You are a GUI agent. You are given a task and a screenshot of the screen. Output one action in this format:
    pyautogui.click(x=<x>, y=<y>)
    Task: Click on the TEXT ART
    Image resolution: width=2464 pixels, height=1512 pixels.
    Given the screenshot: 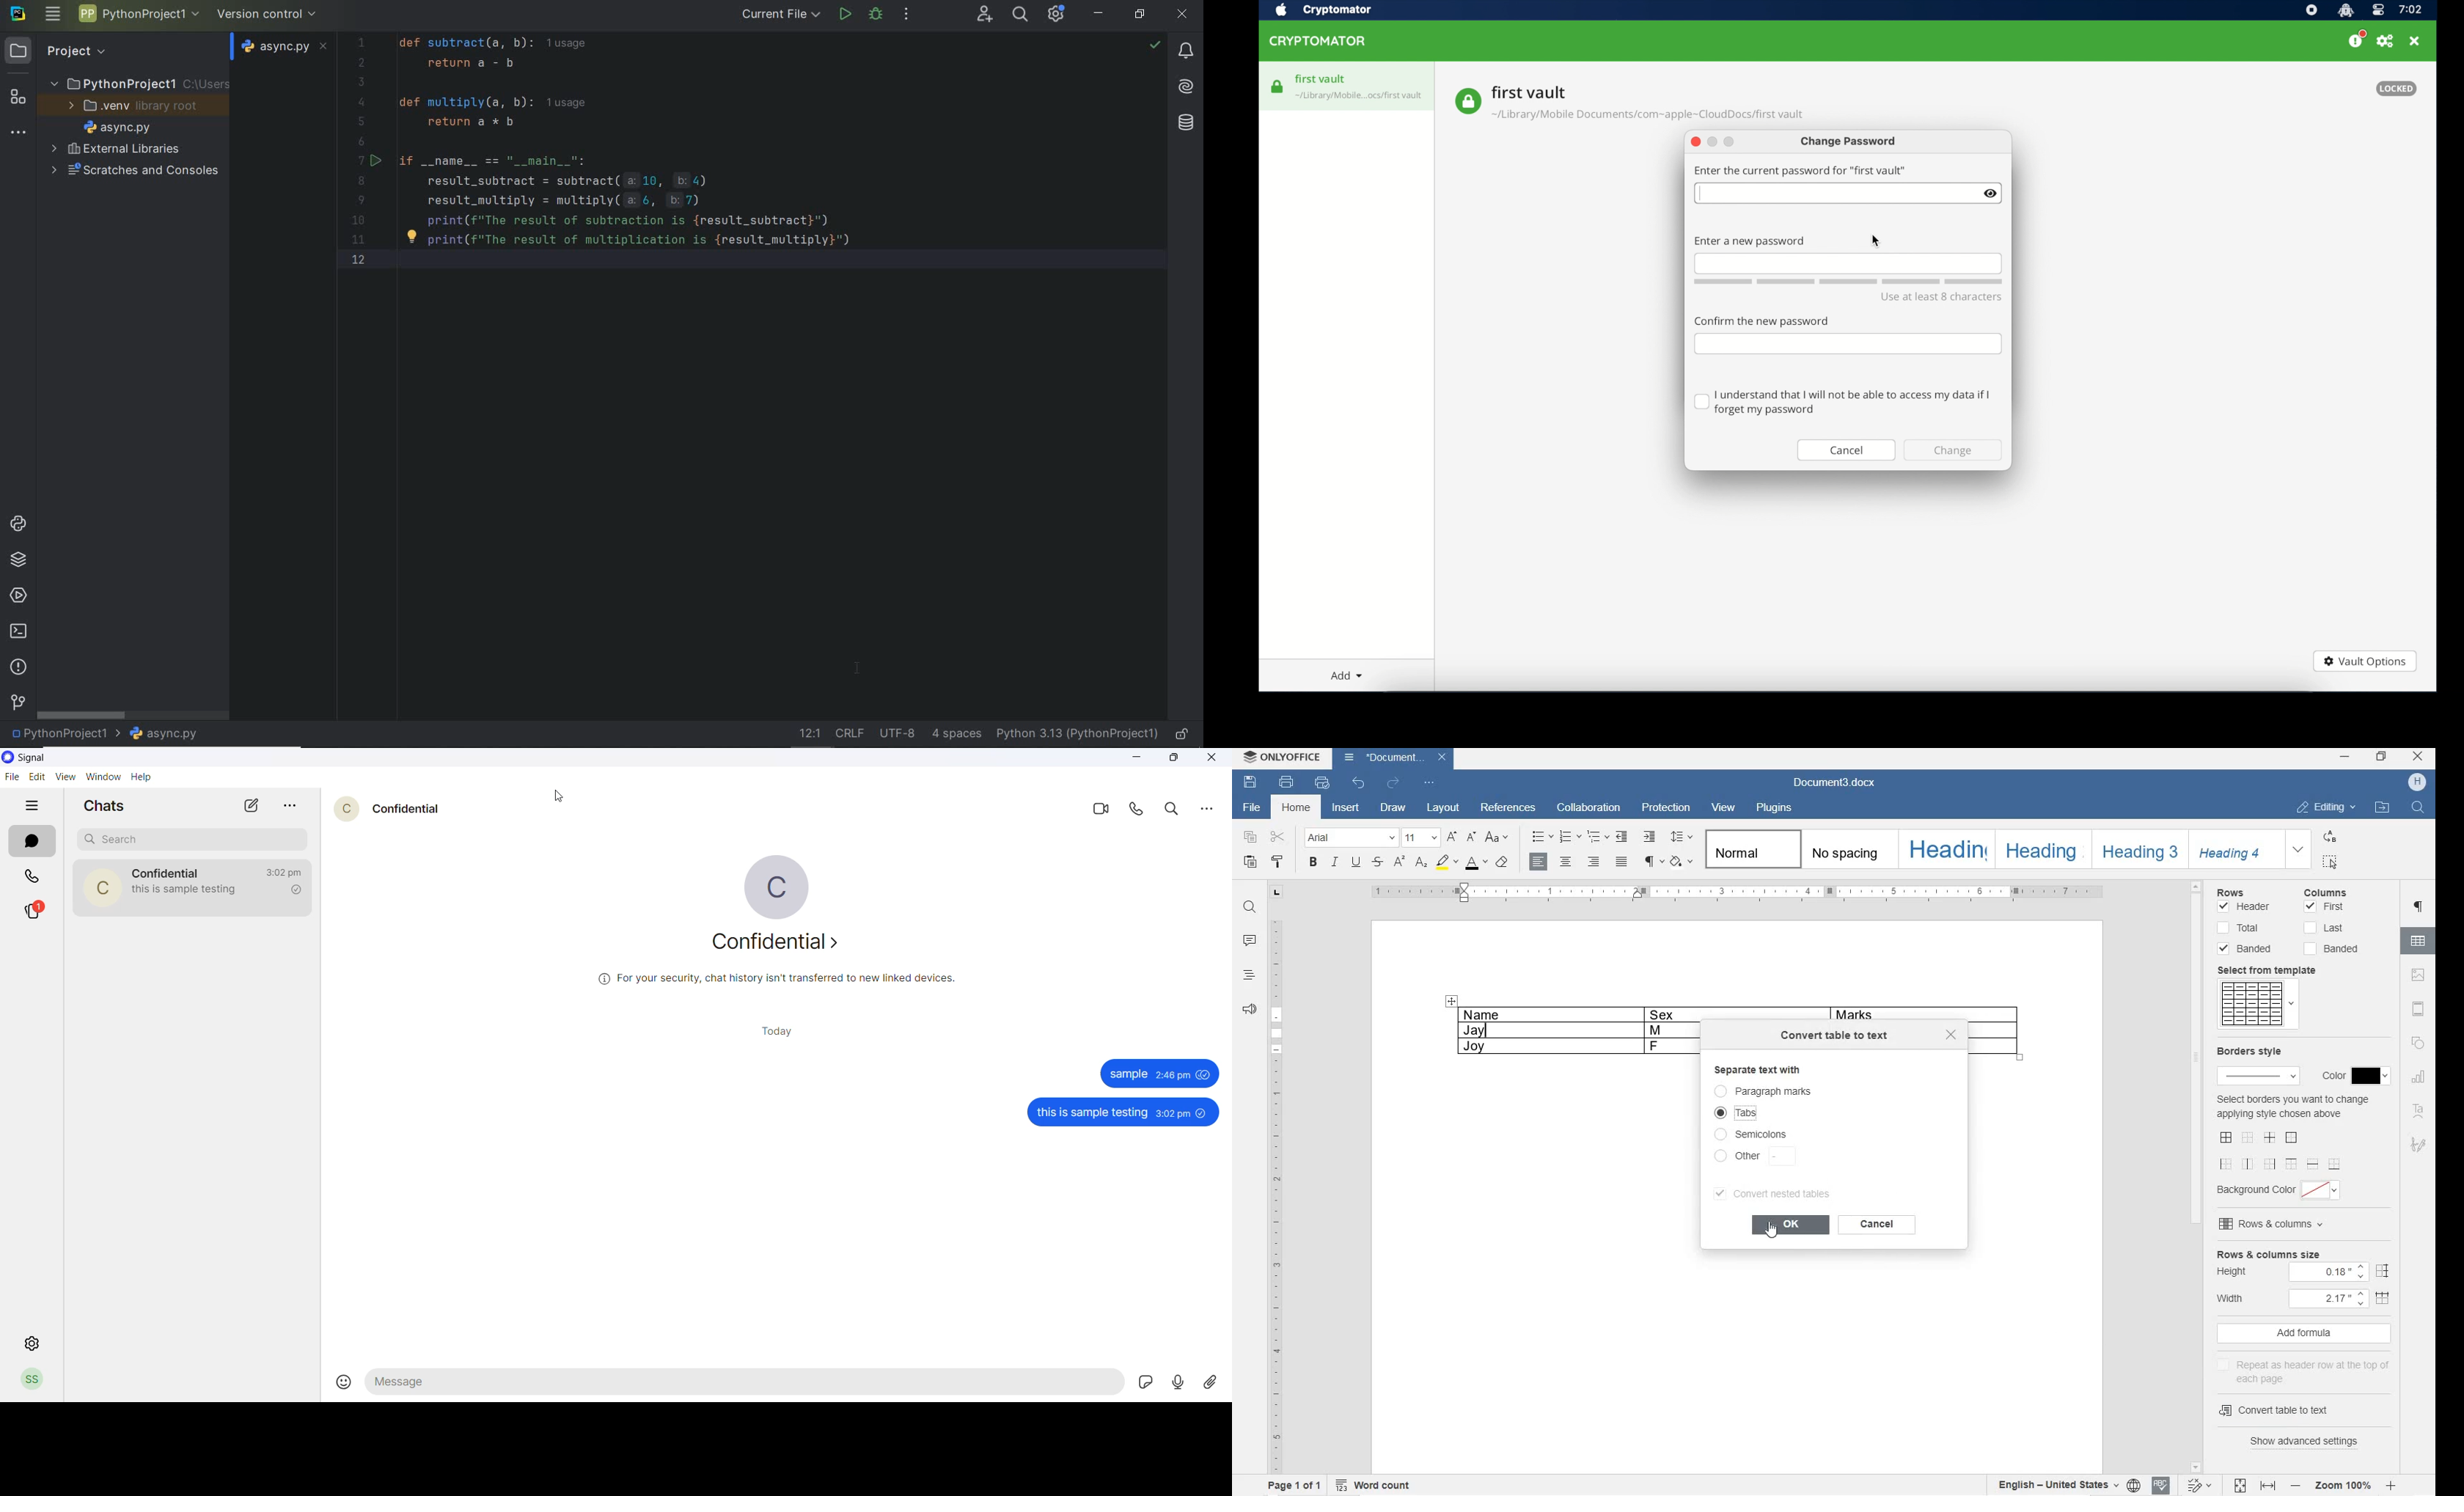 What is the action you would take?
    pyautogui.click(x=2419, y=1108)
    